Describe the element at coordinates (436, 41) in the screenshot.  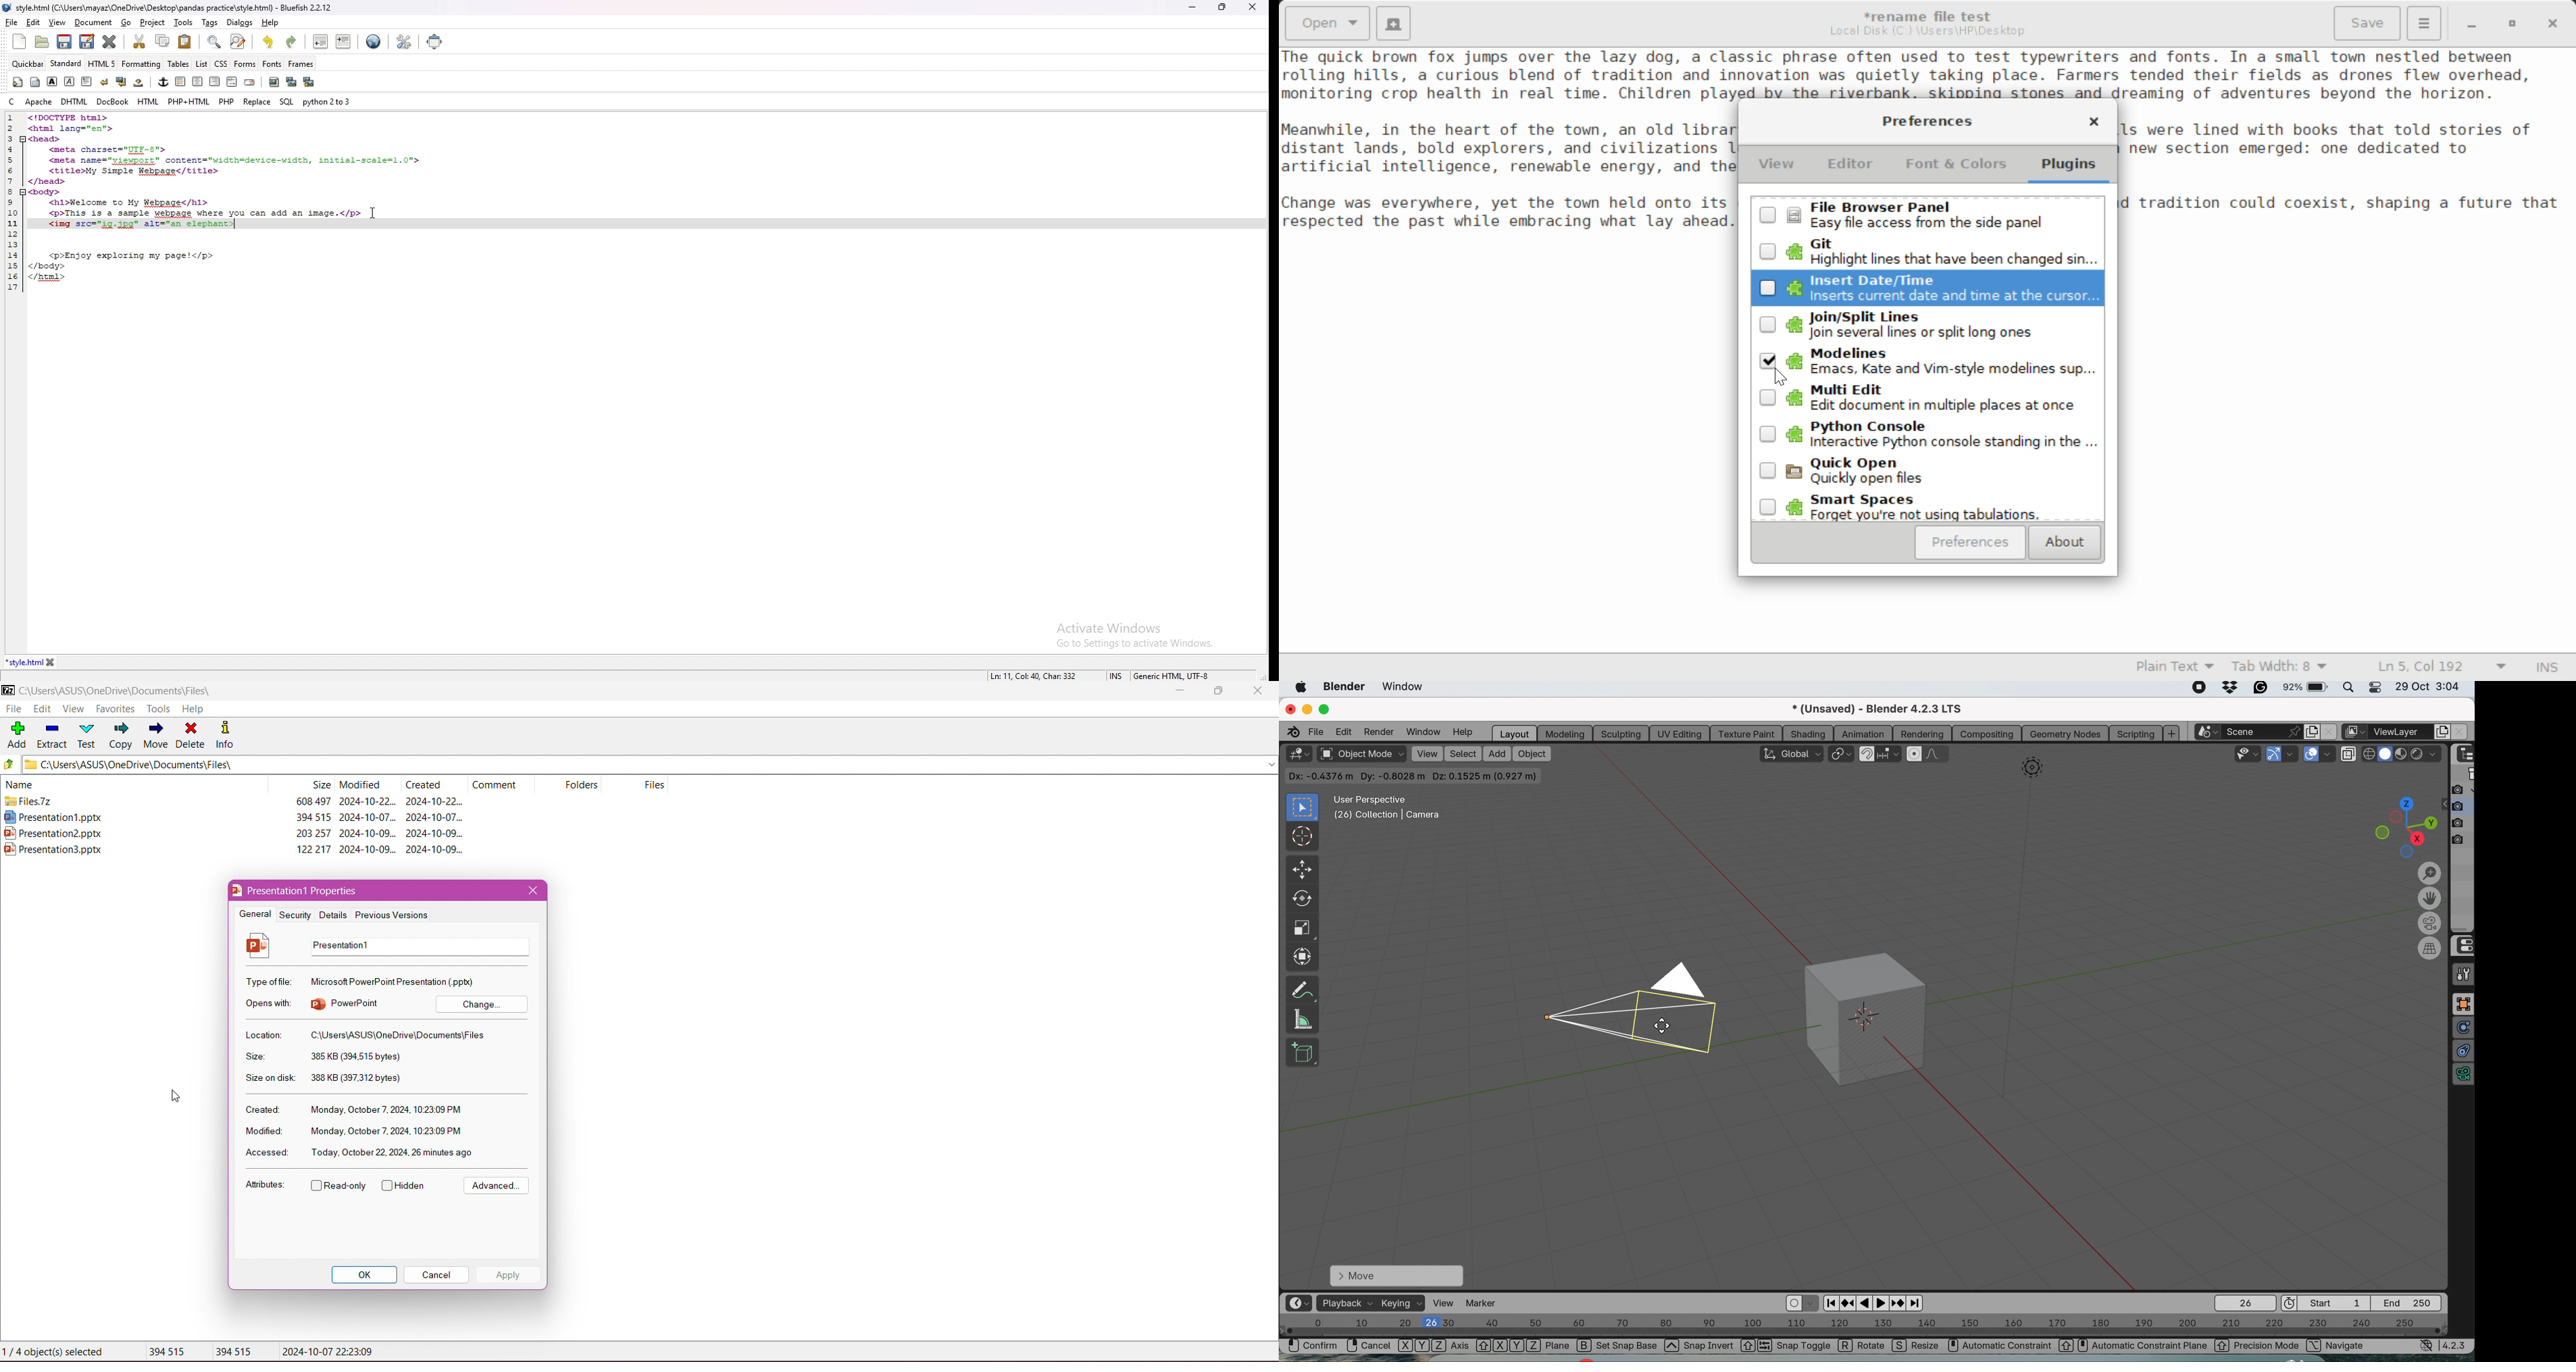
I see `full screen` at that location.